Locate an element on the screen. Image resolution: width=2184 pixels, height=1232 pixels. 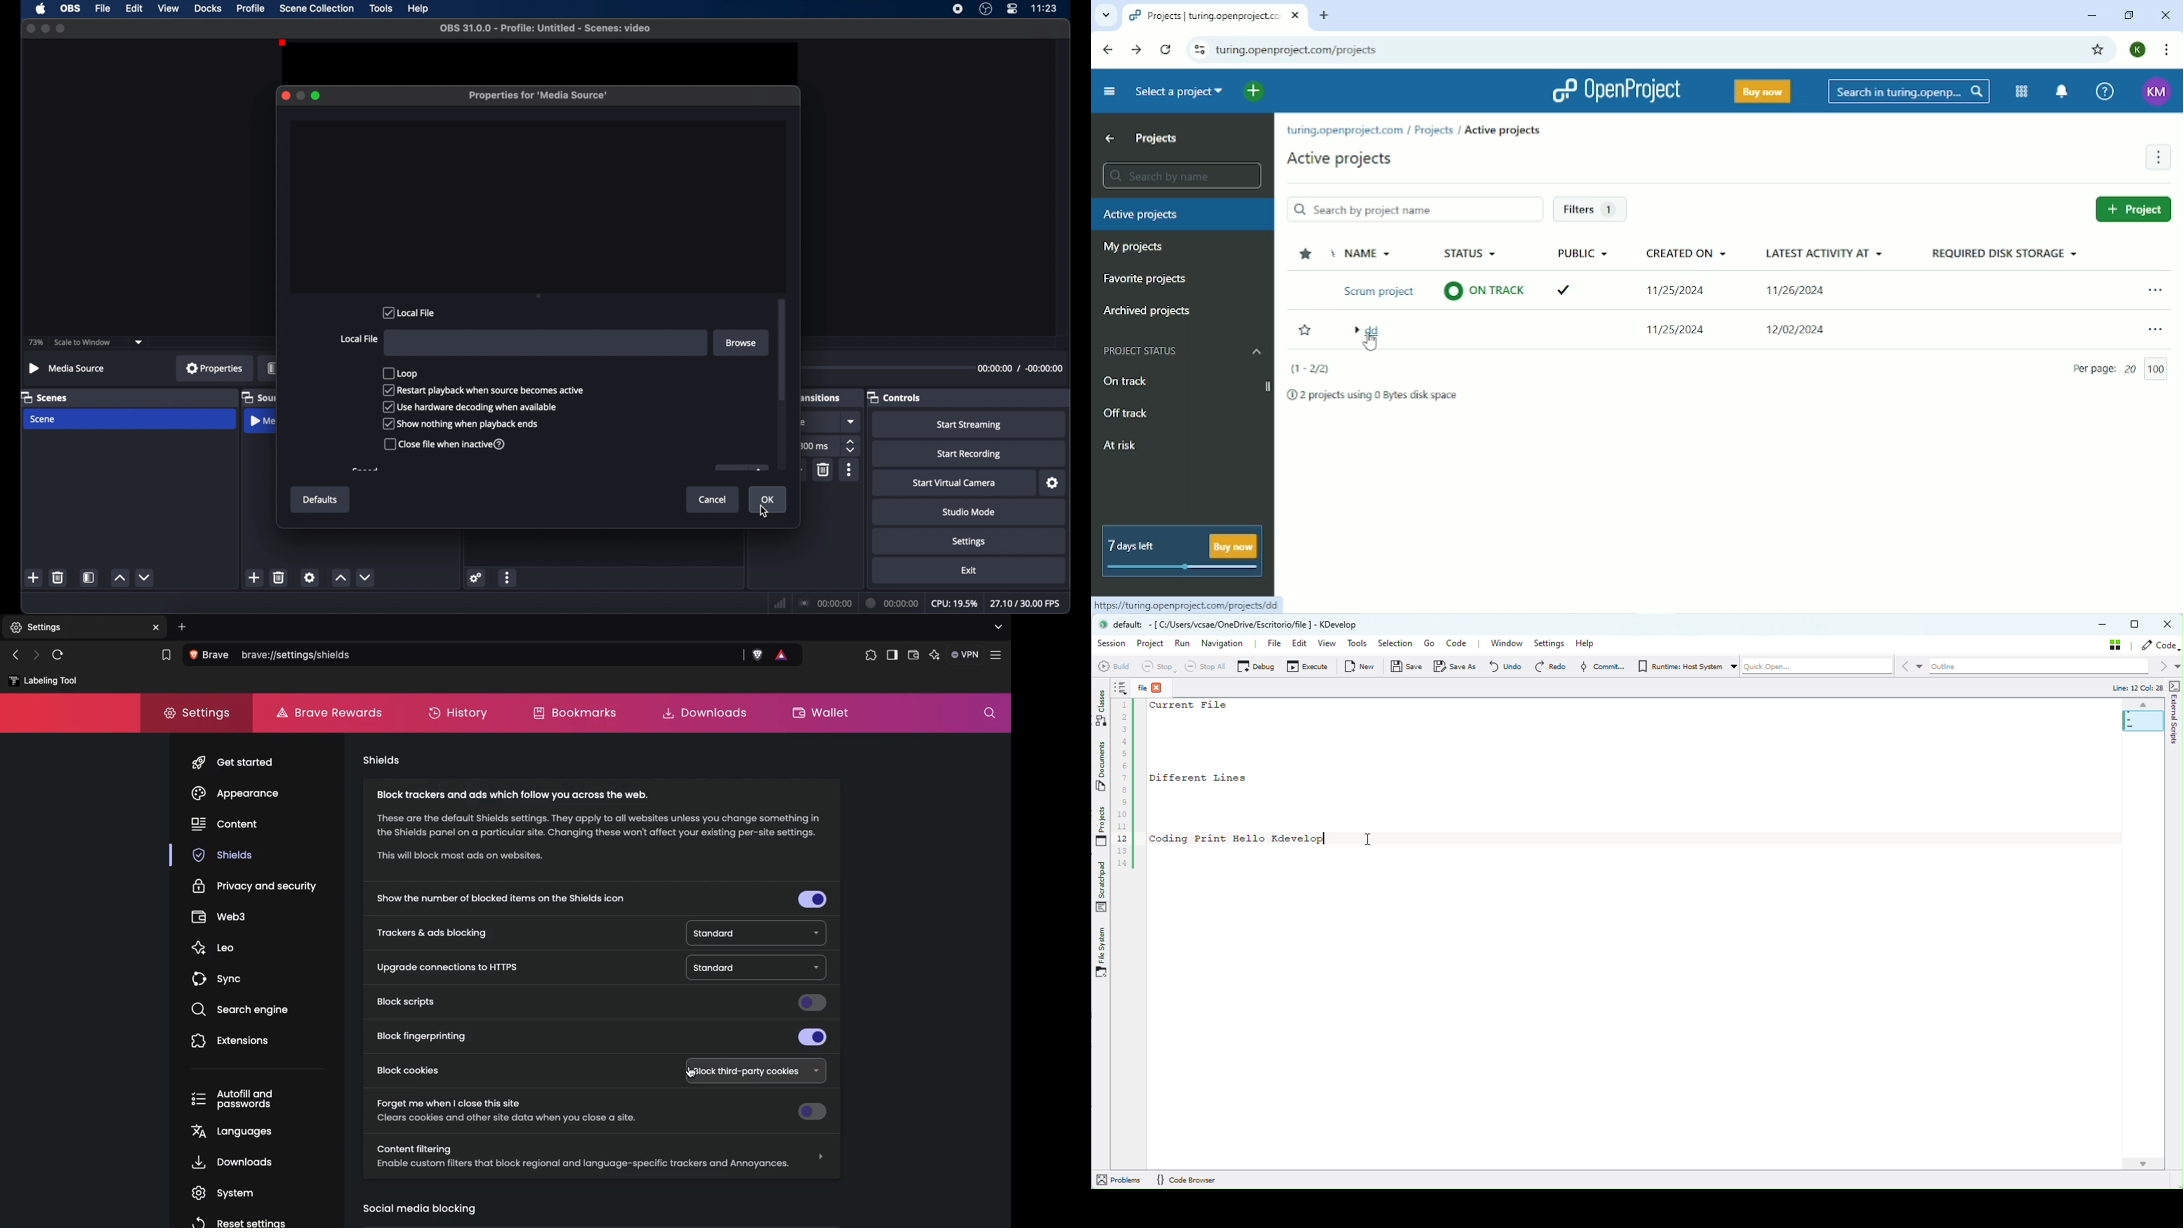
scene filters is located at coordinates (90, 578).